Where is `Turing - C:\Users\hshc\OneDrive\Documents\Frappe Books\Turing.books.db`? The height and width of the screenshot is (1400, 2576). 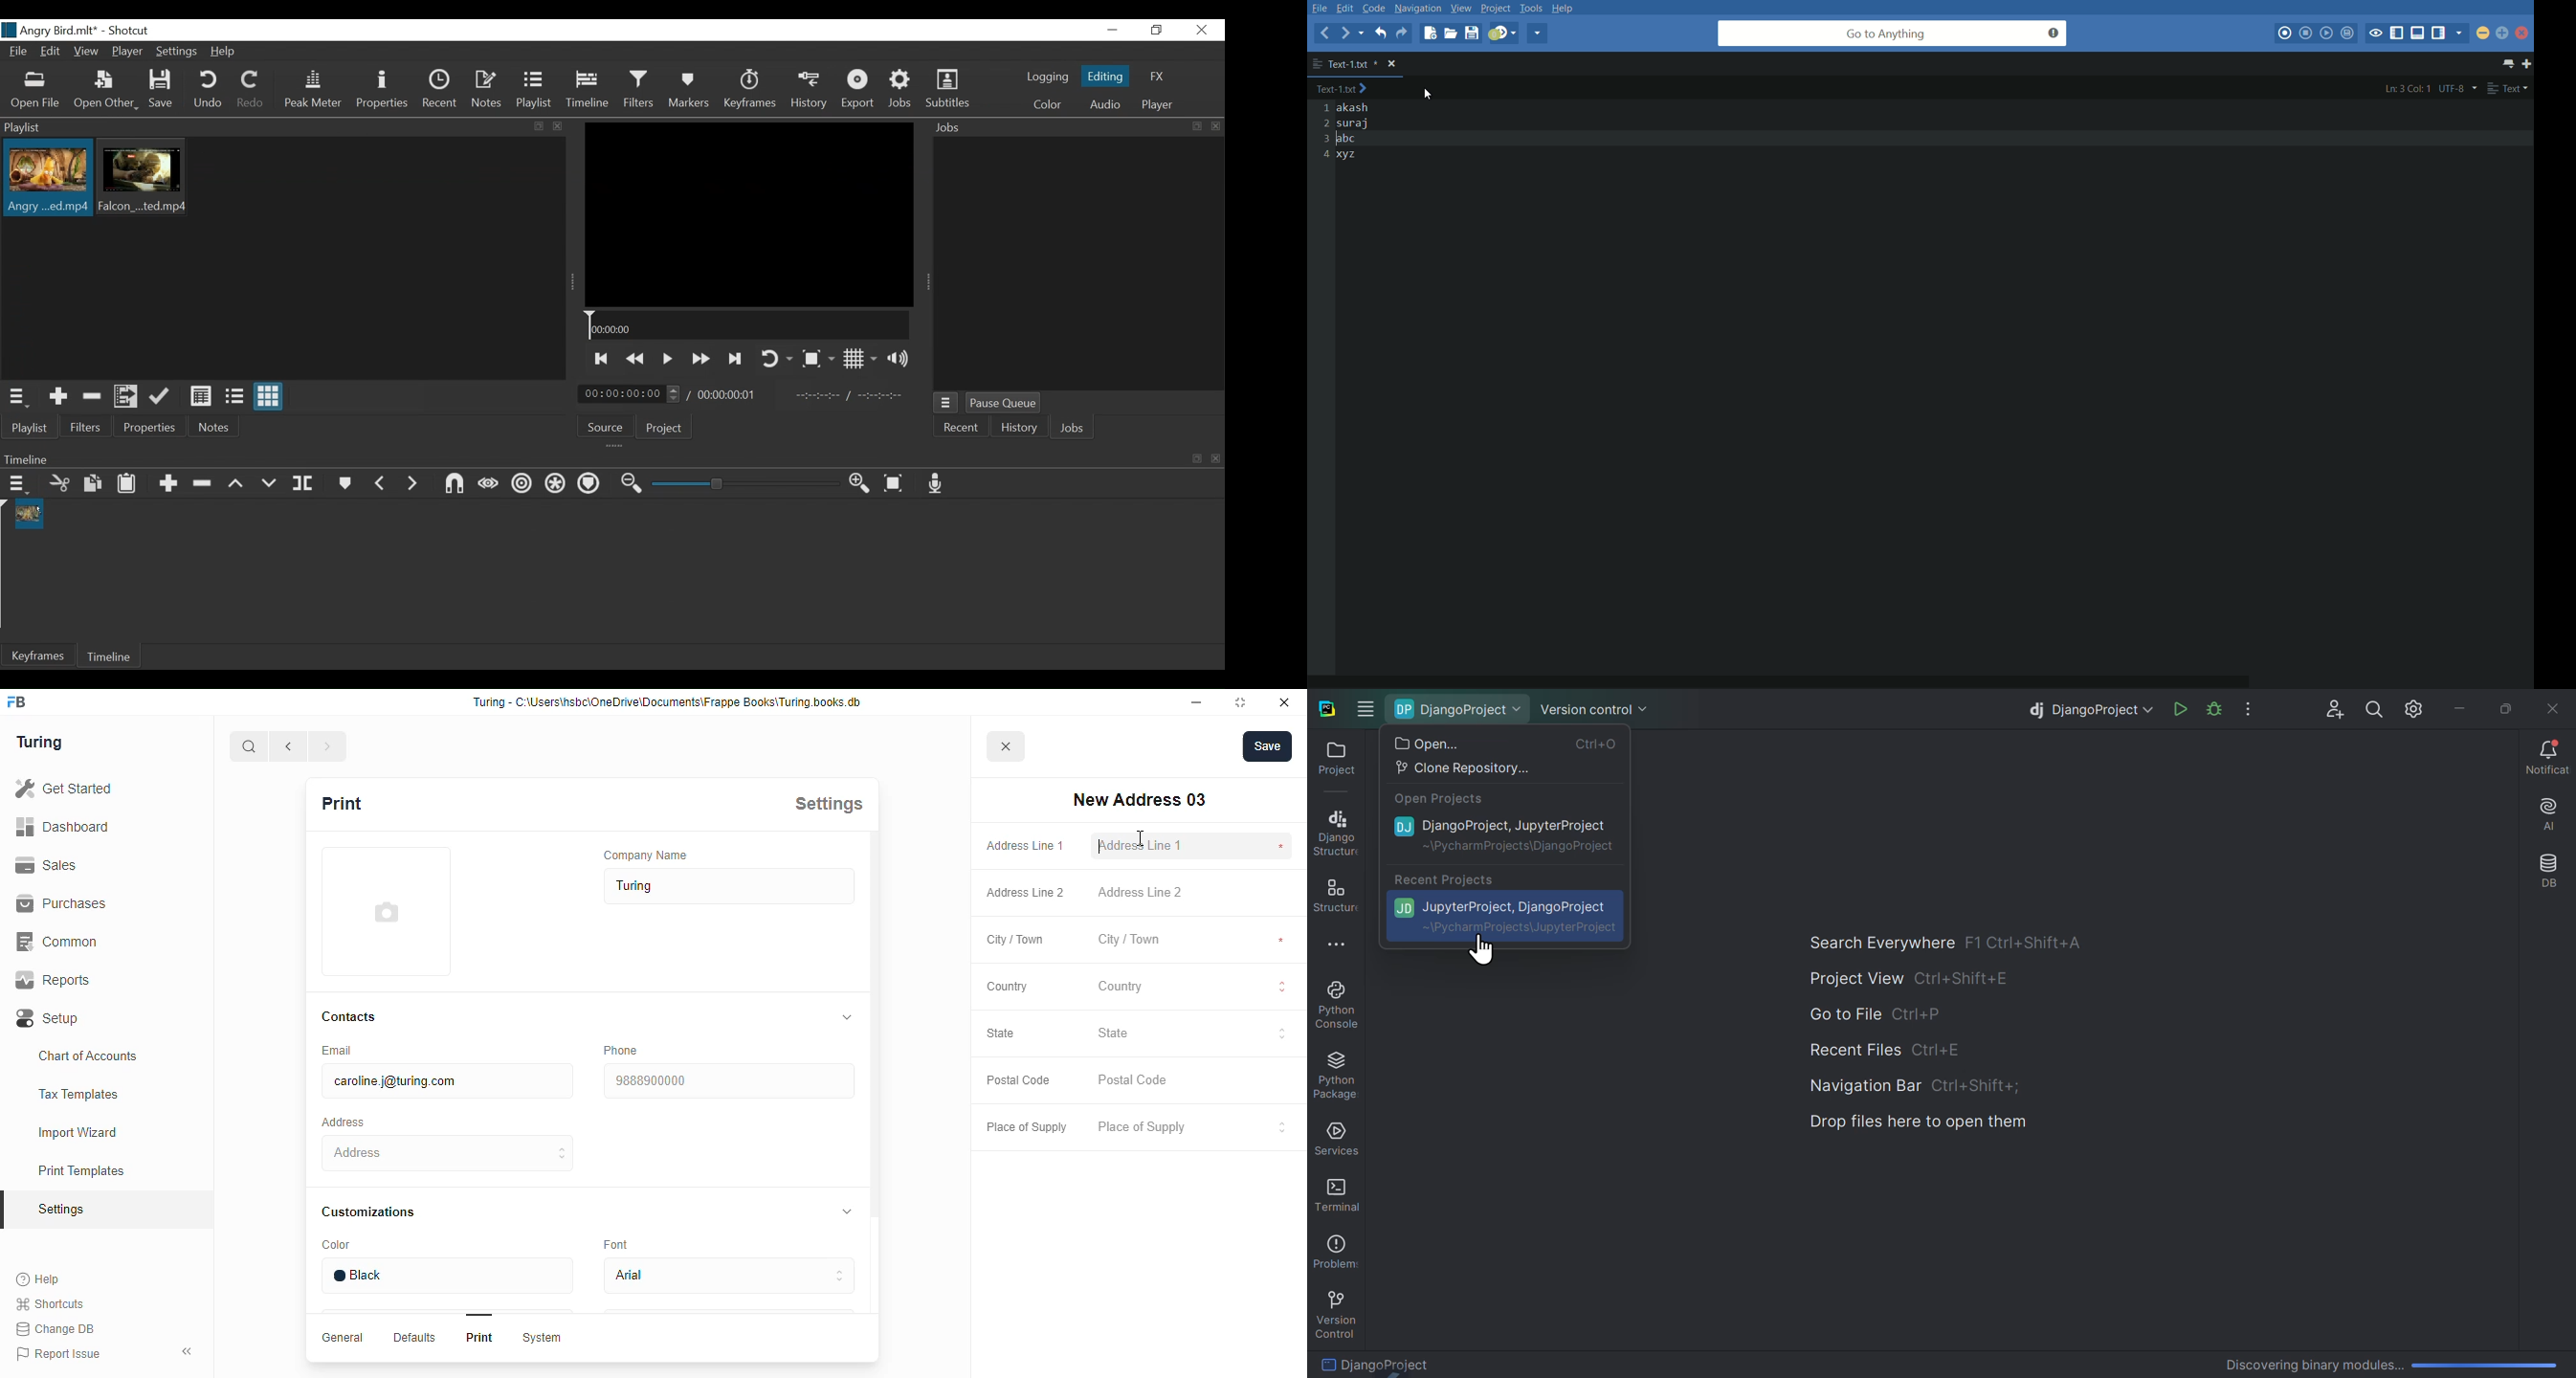 Turing - C:\Users\hshc\OneDrive\Documents\Frappe Books\Turing.books.db is located at coordinates (669, 702).